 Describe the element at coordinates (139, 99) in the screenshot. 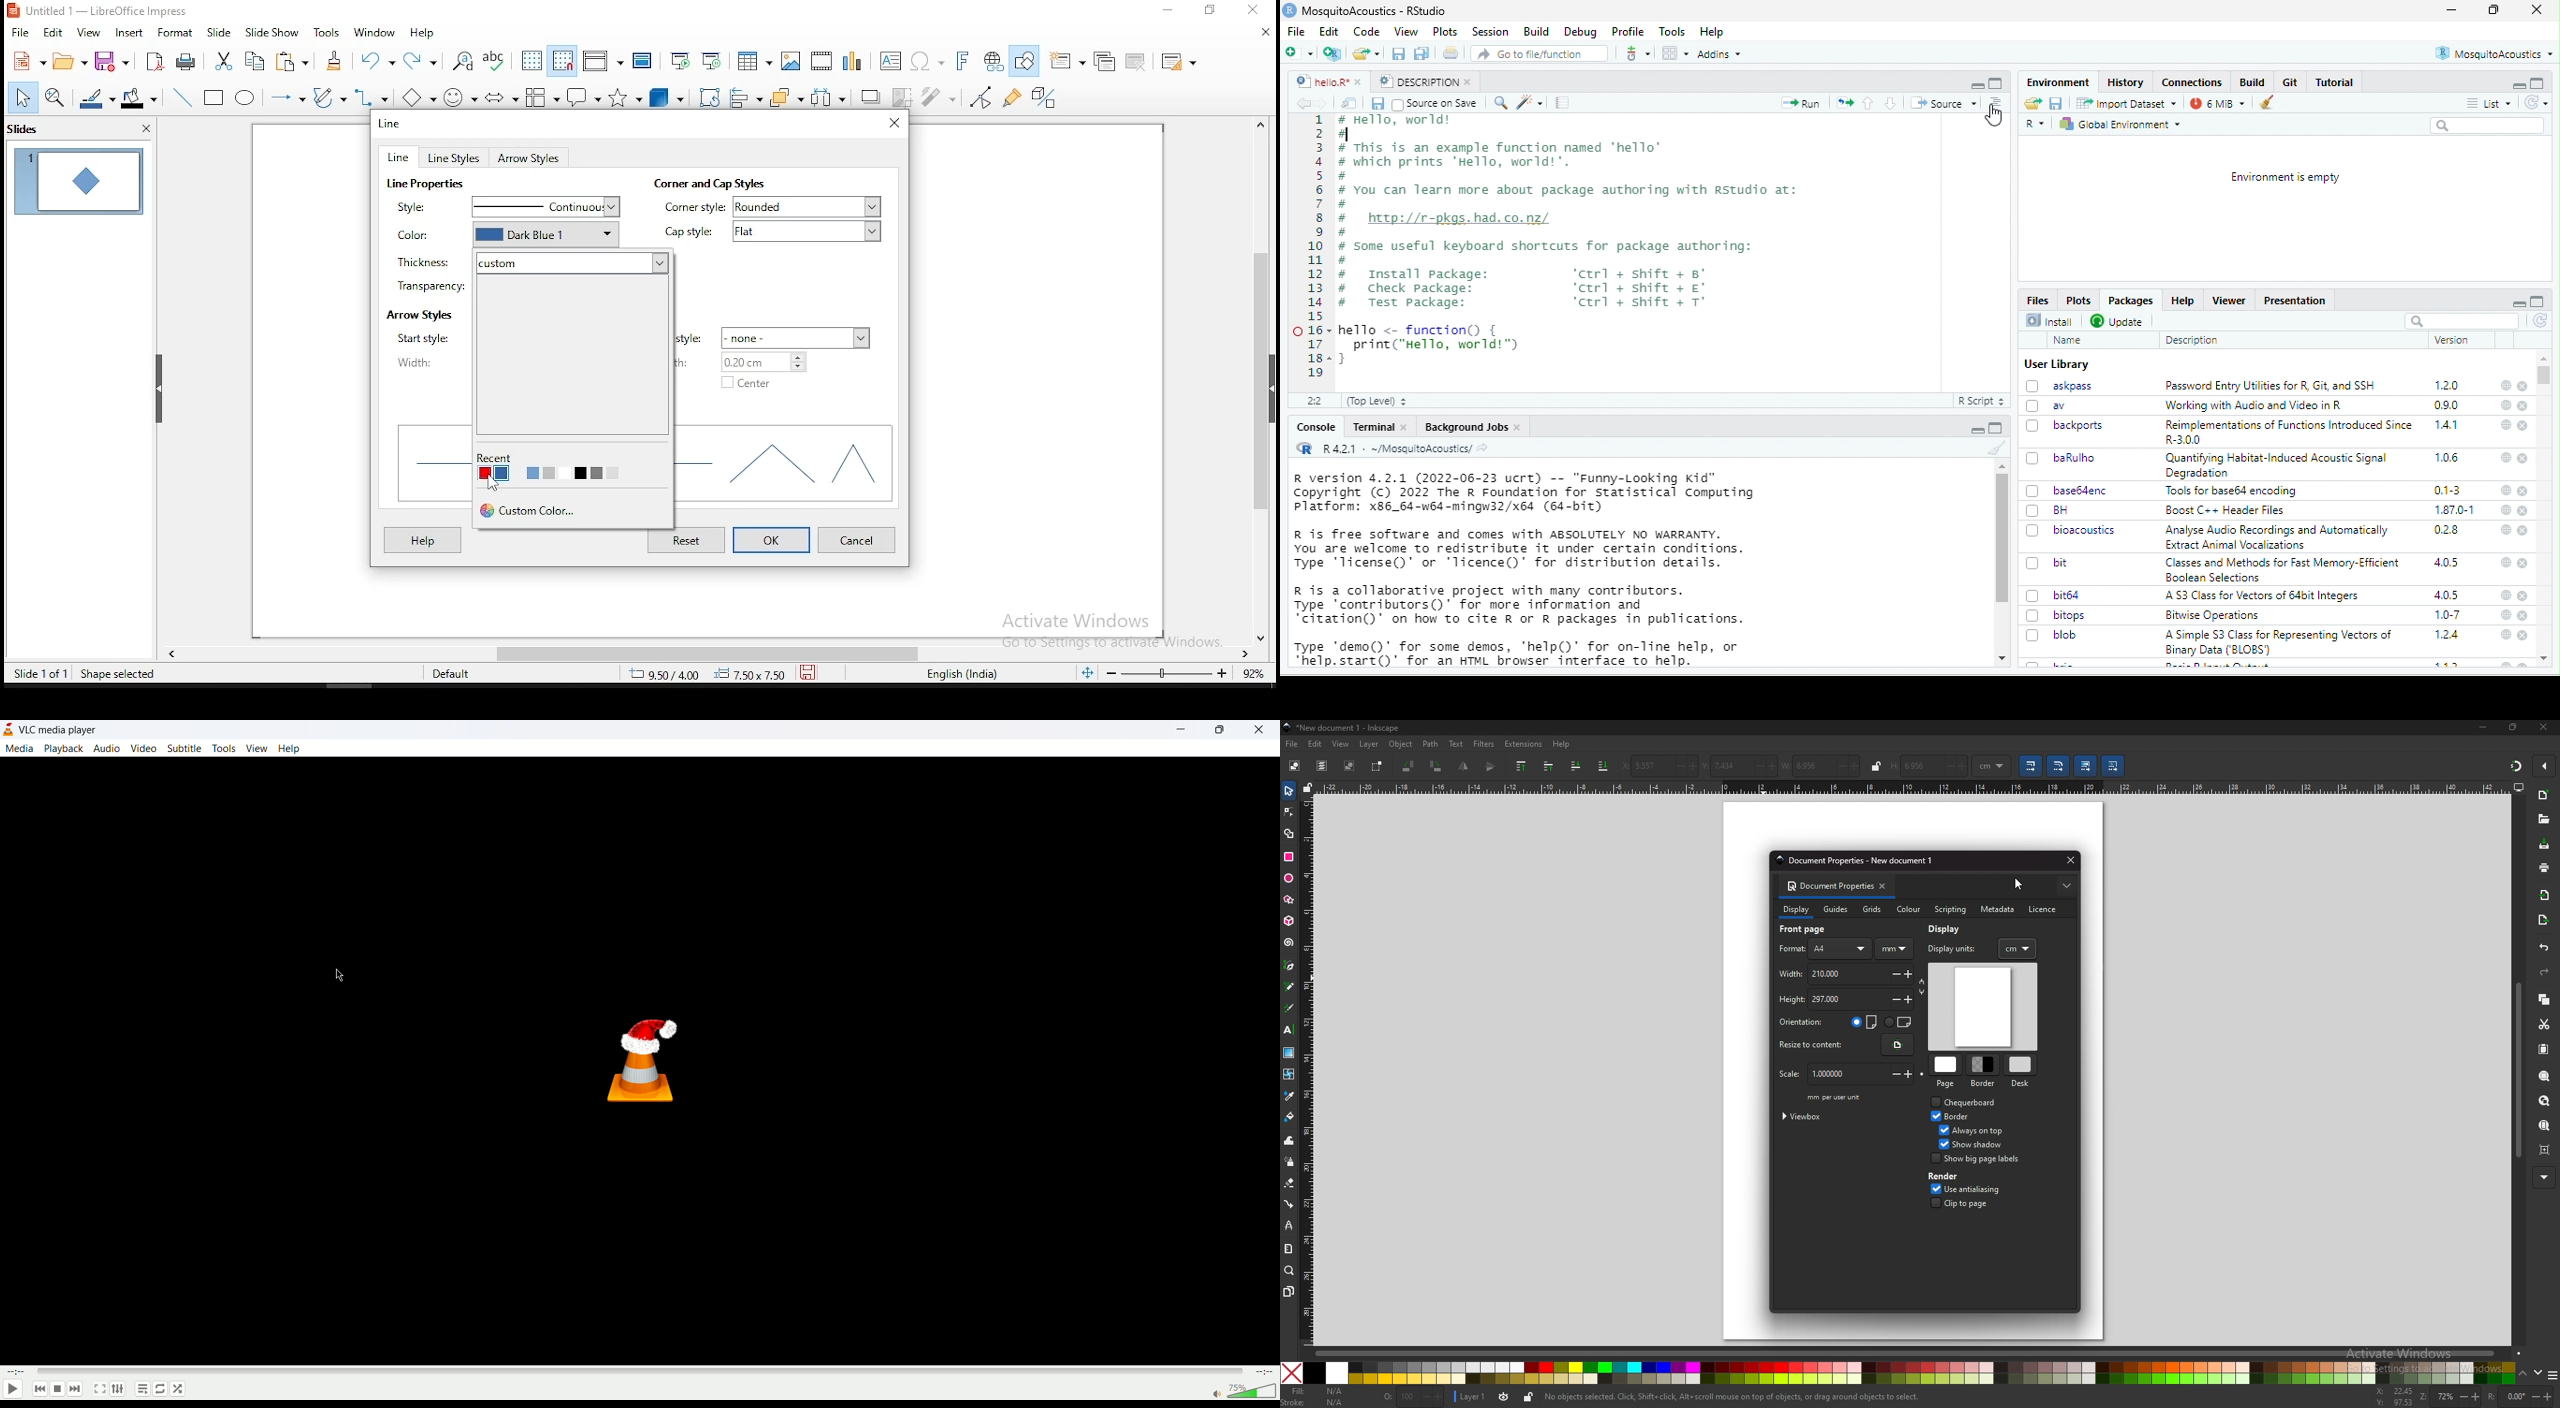

I see `fill color` at that location.